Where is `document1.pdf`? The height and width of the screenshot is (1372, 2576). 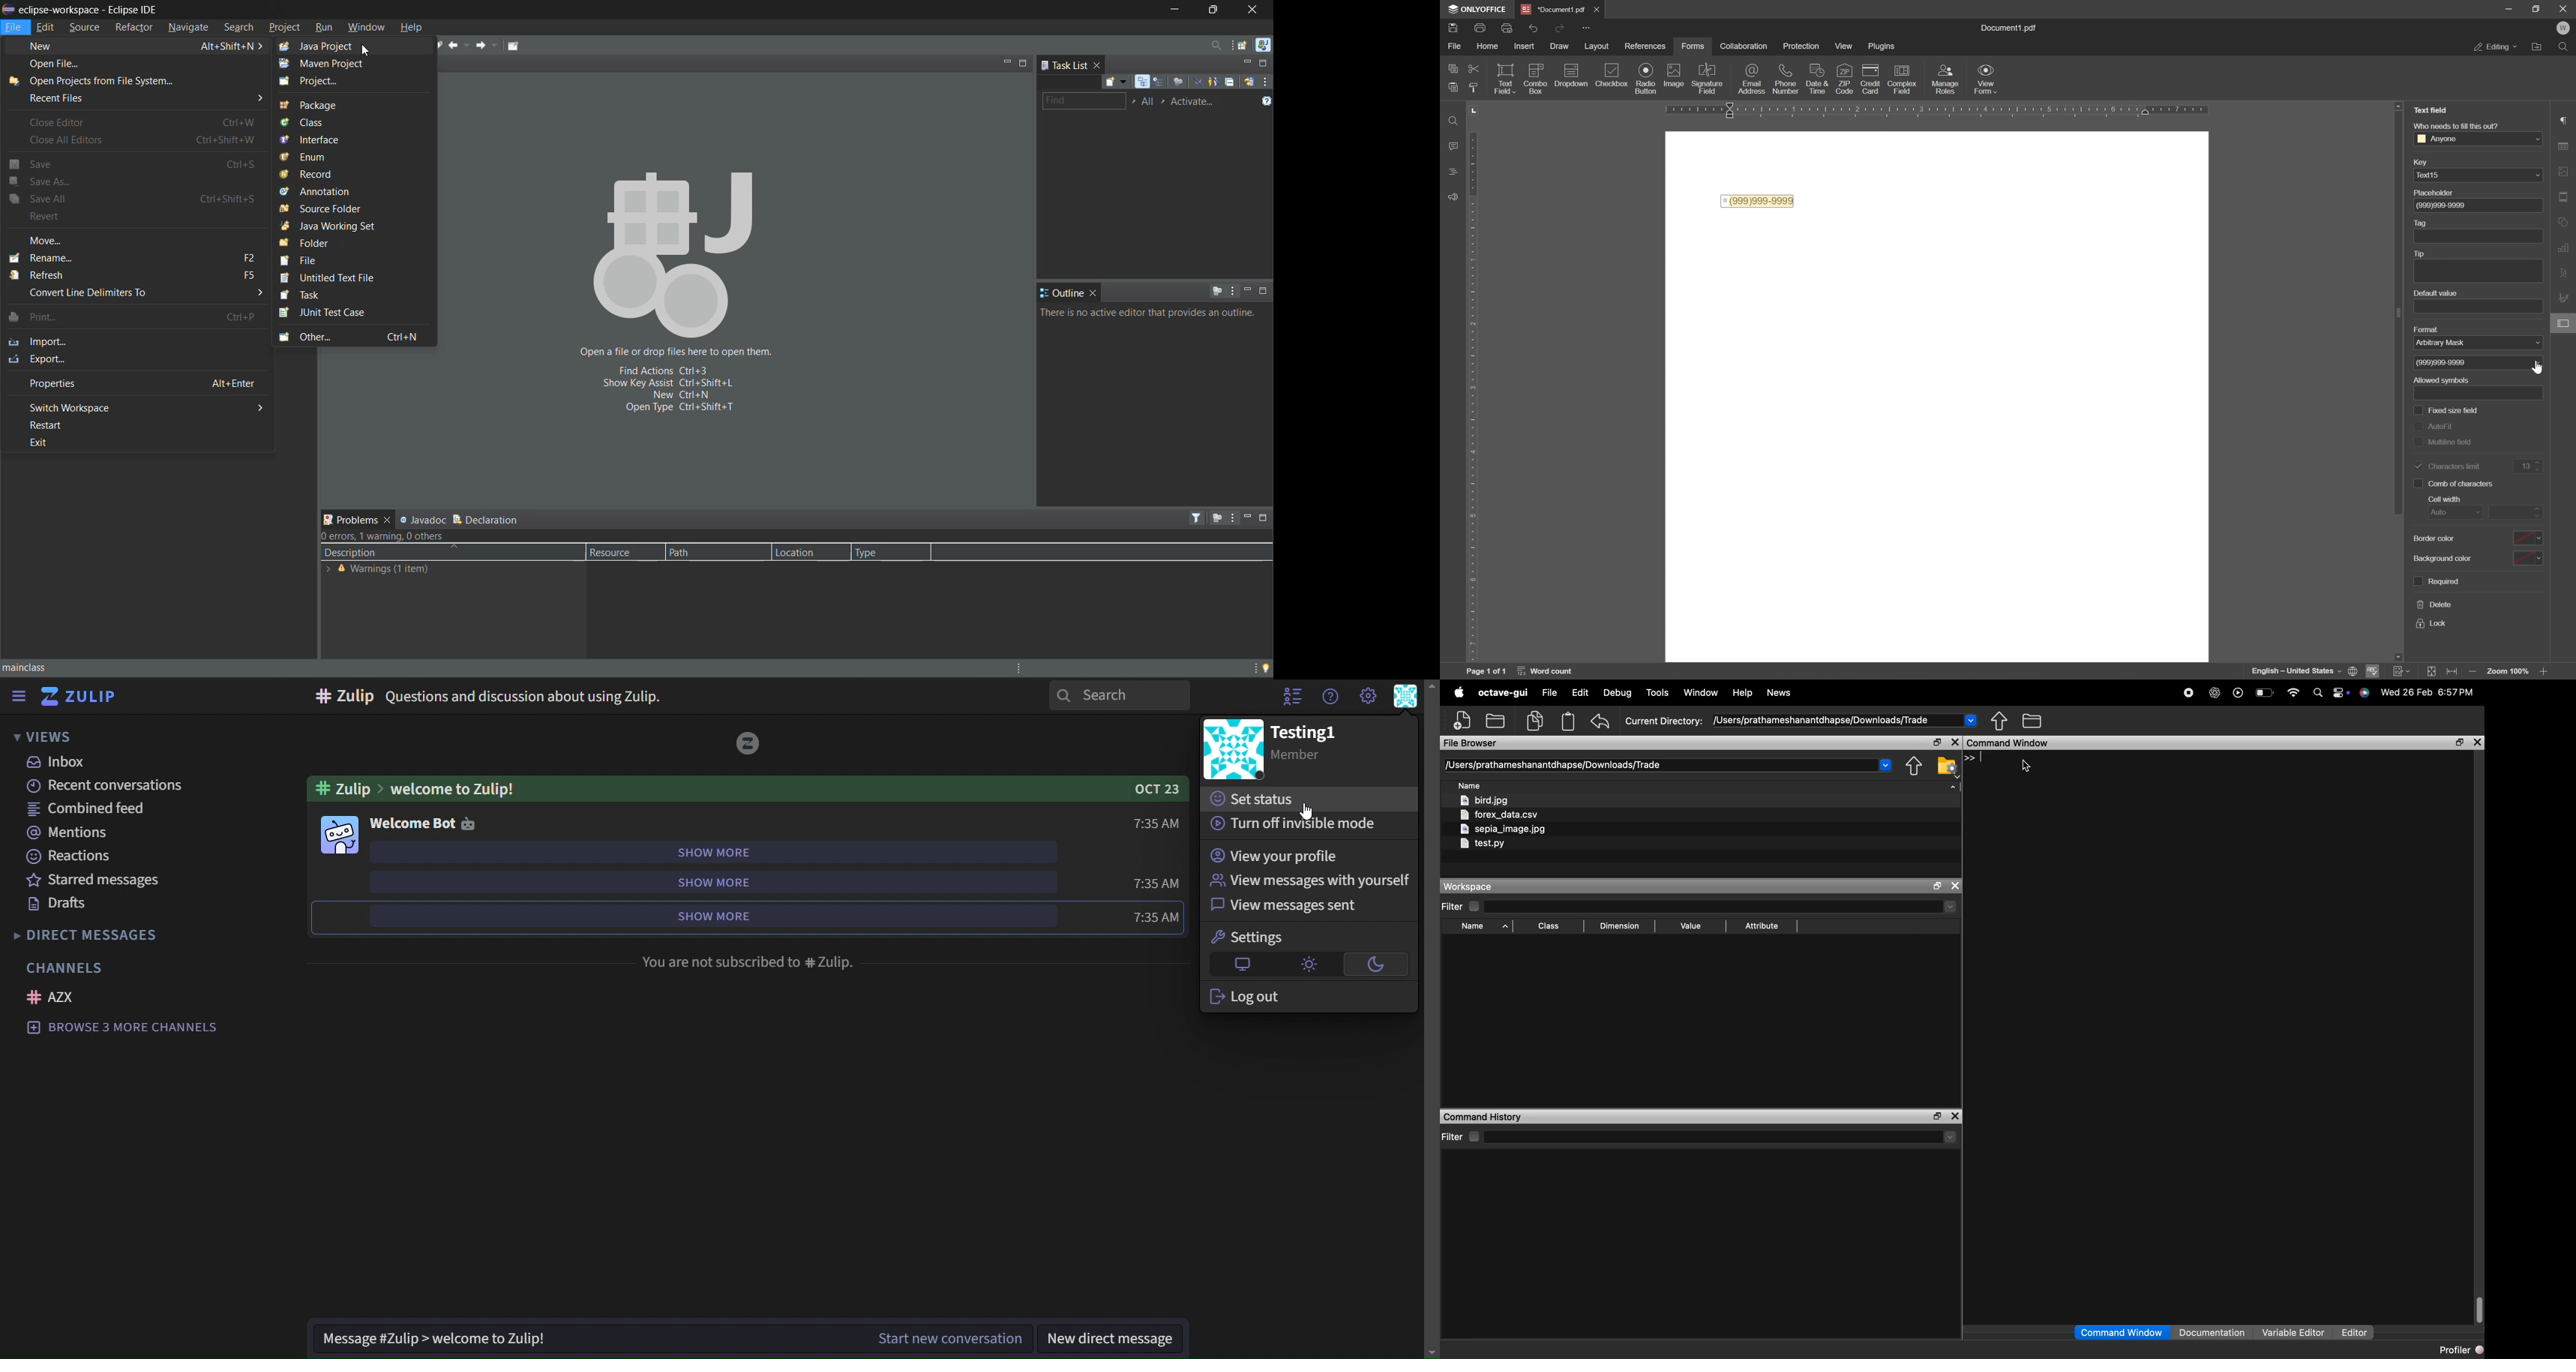 document1.pdf is located at coordinates (1551, 8).